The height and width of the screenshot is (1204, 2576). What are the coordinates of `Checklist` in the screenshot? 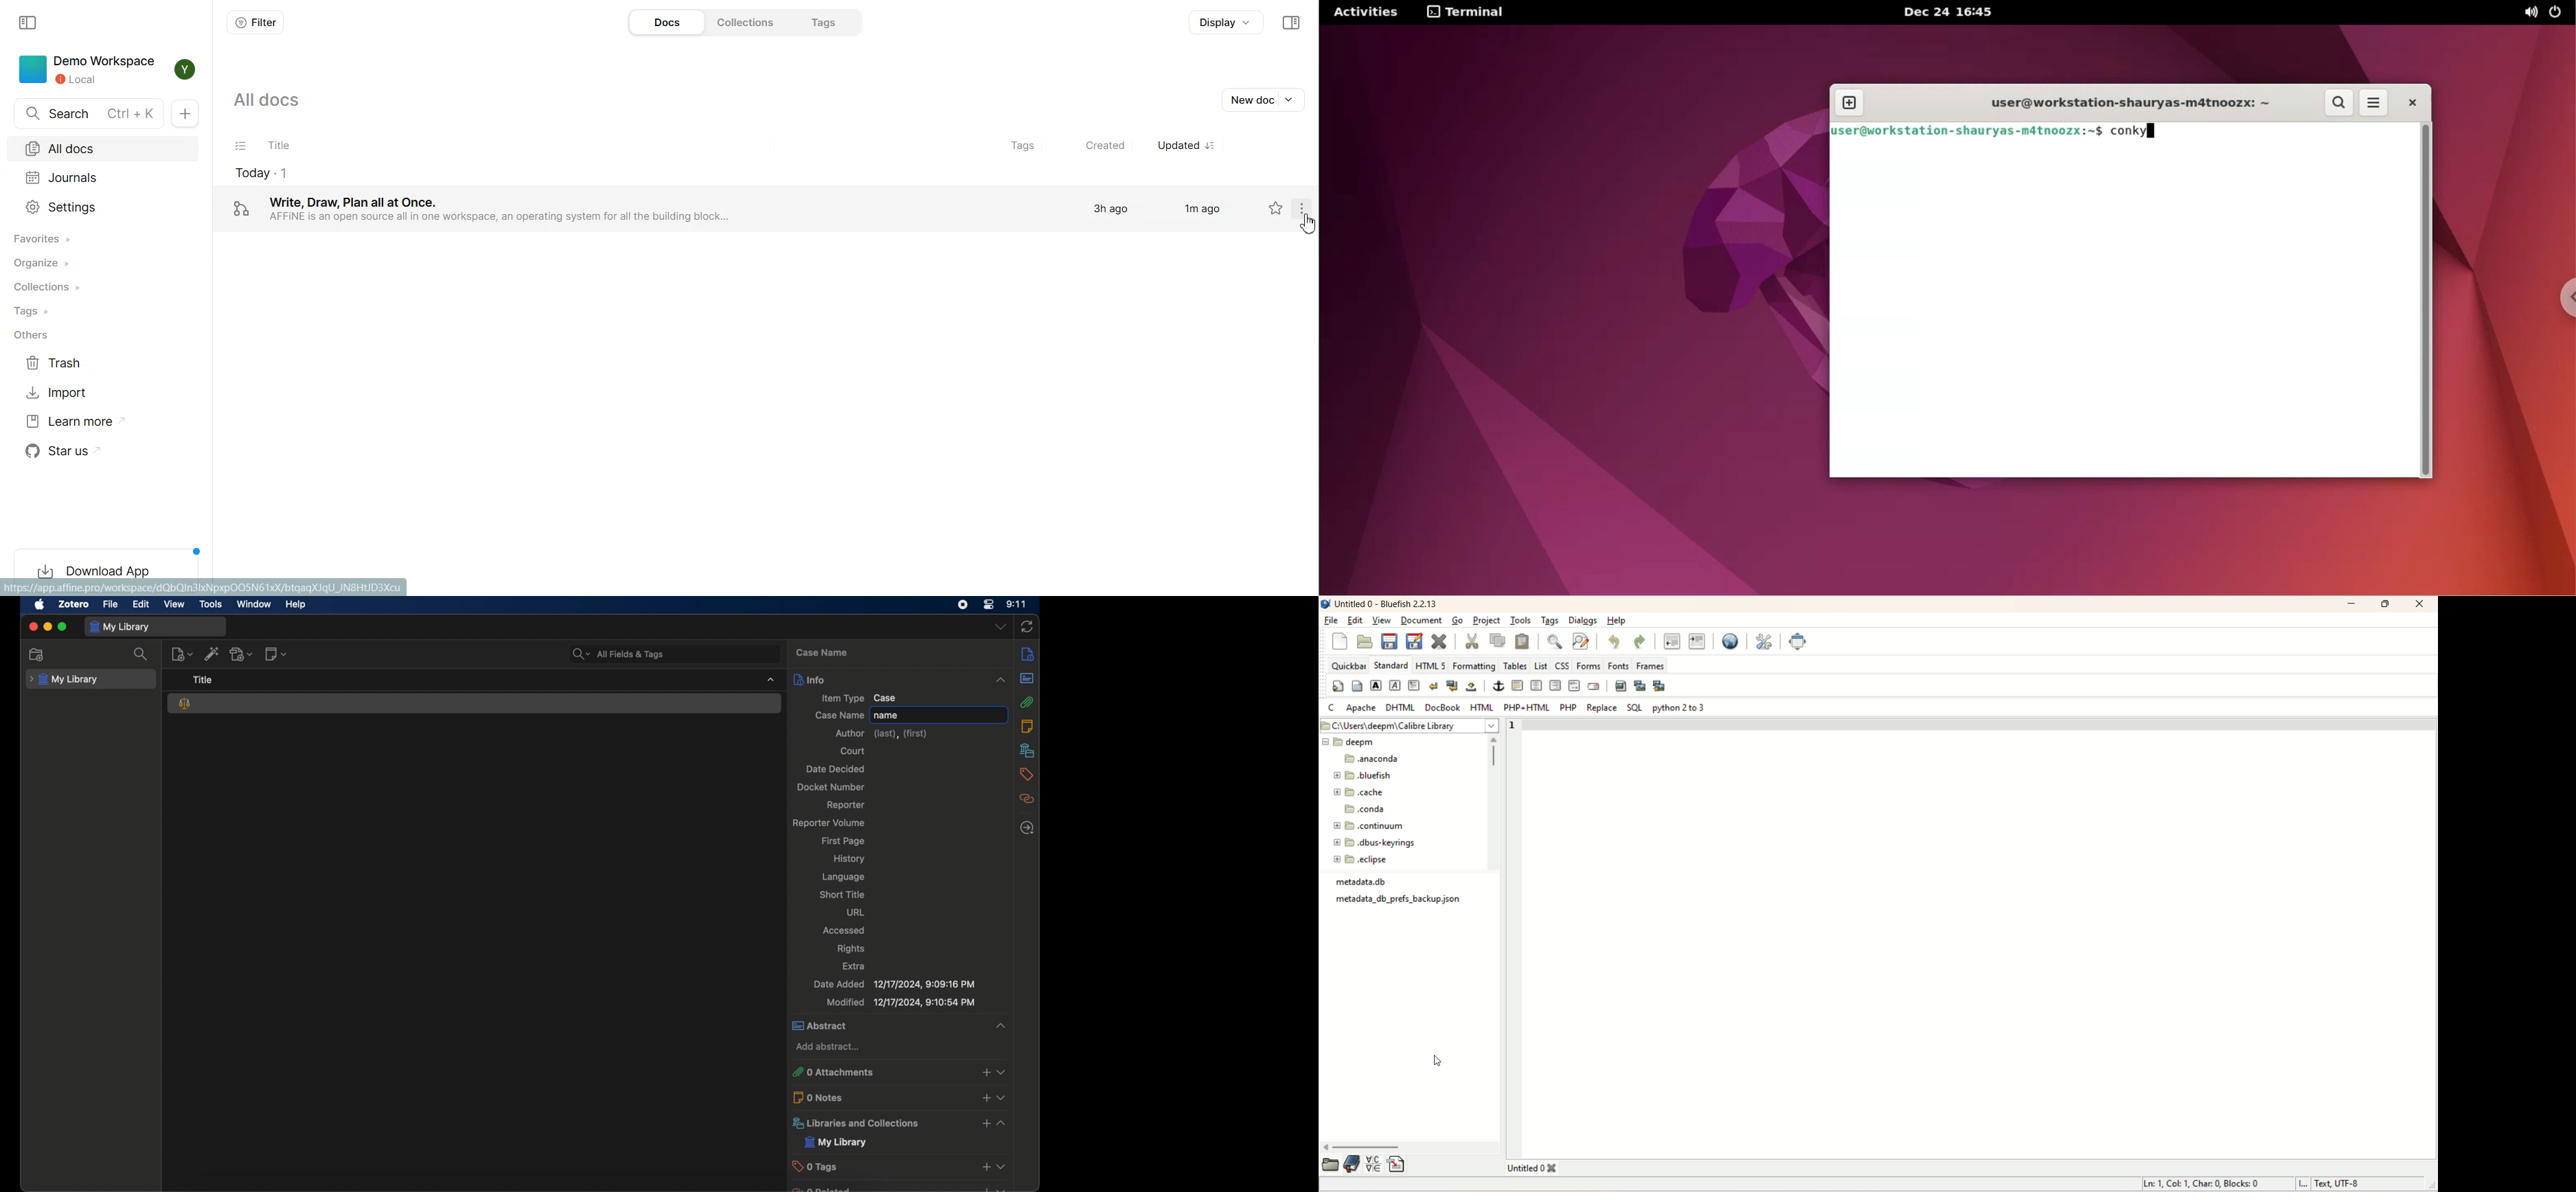 It's located at (240, 146).